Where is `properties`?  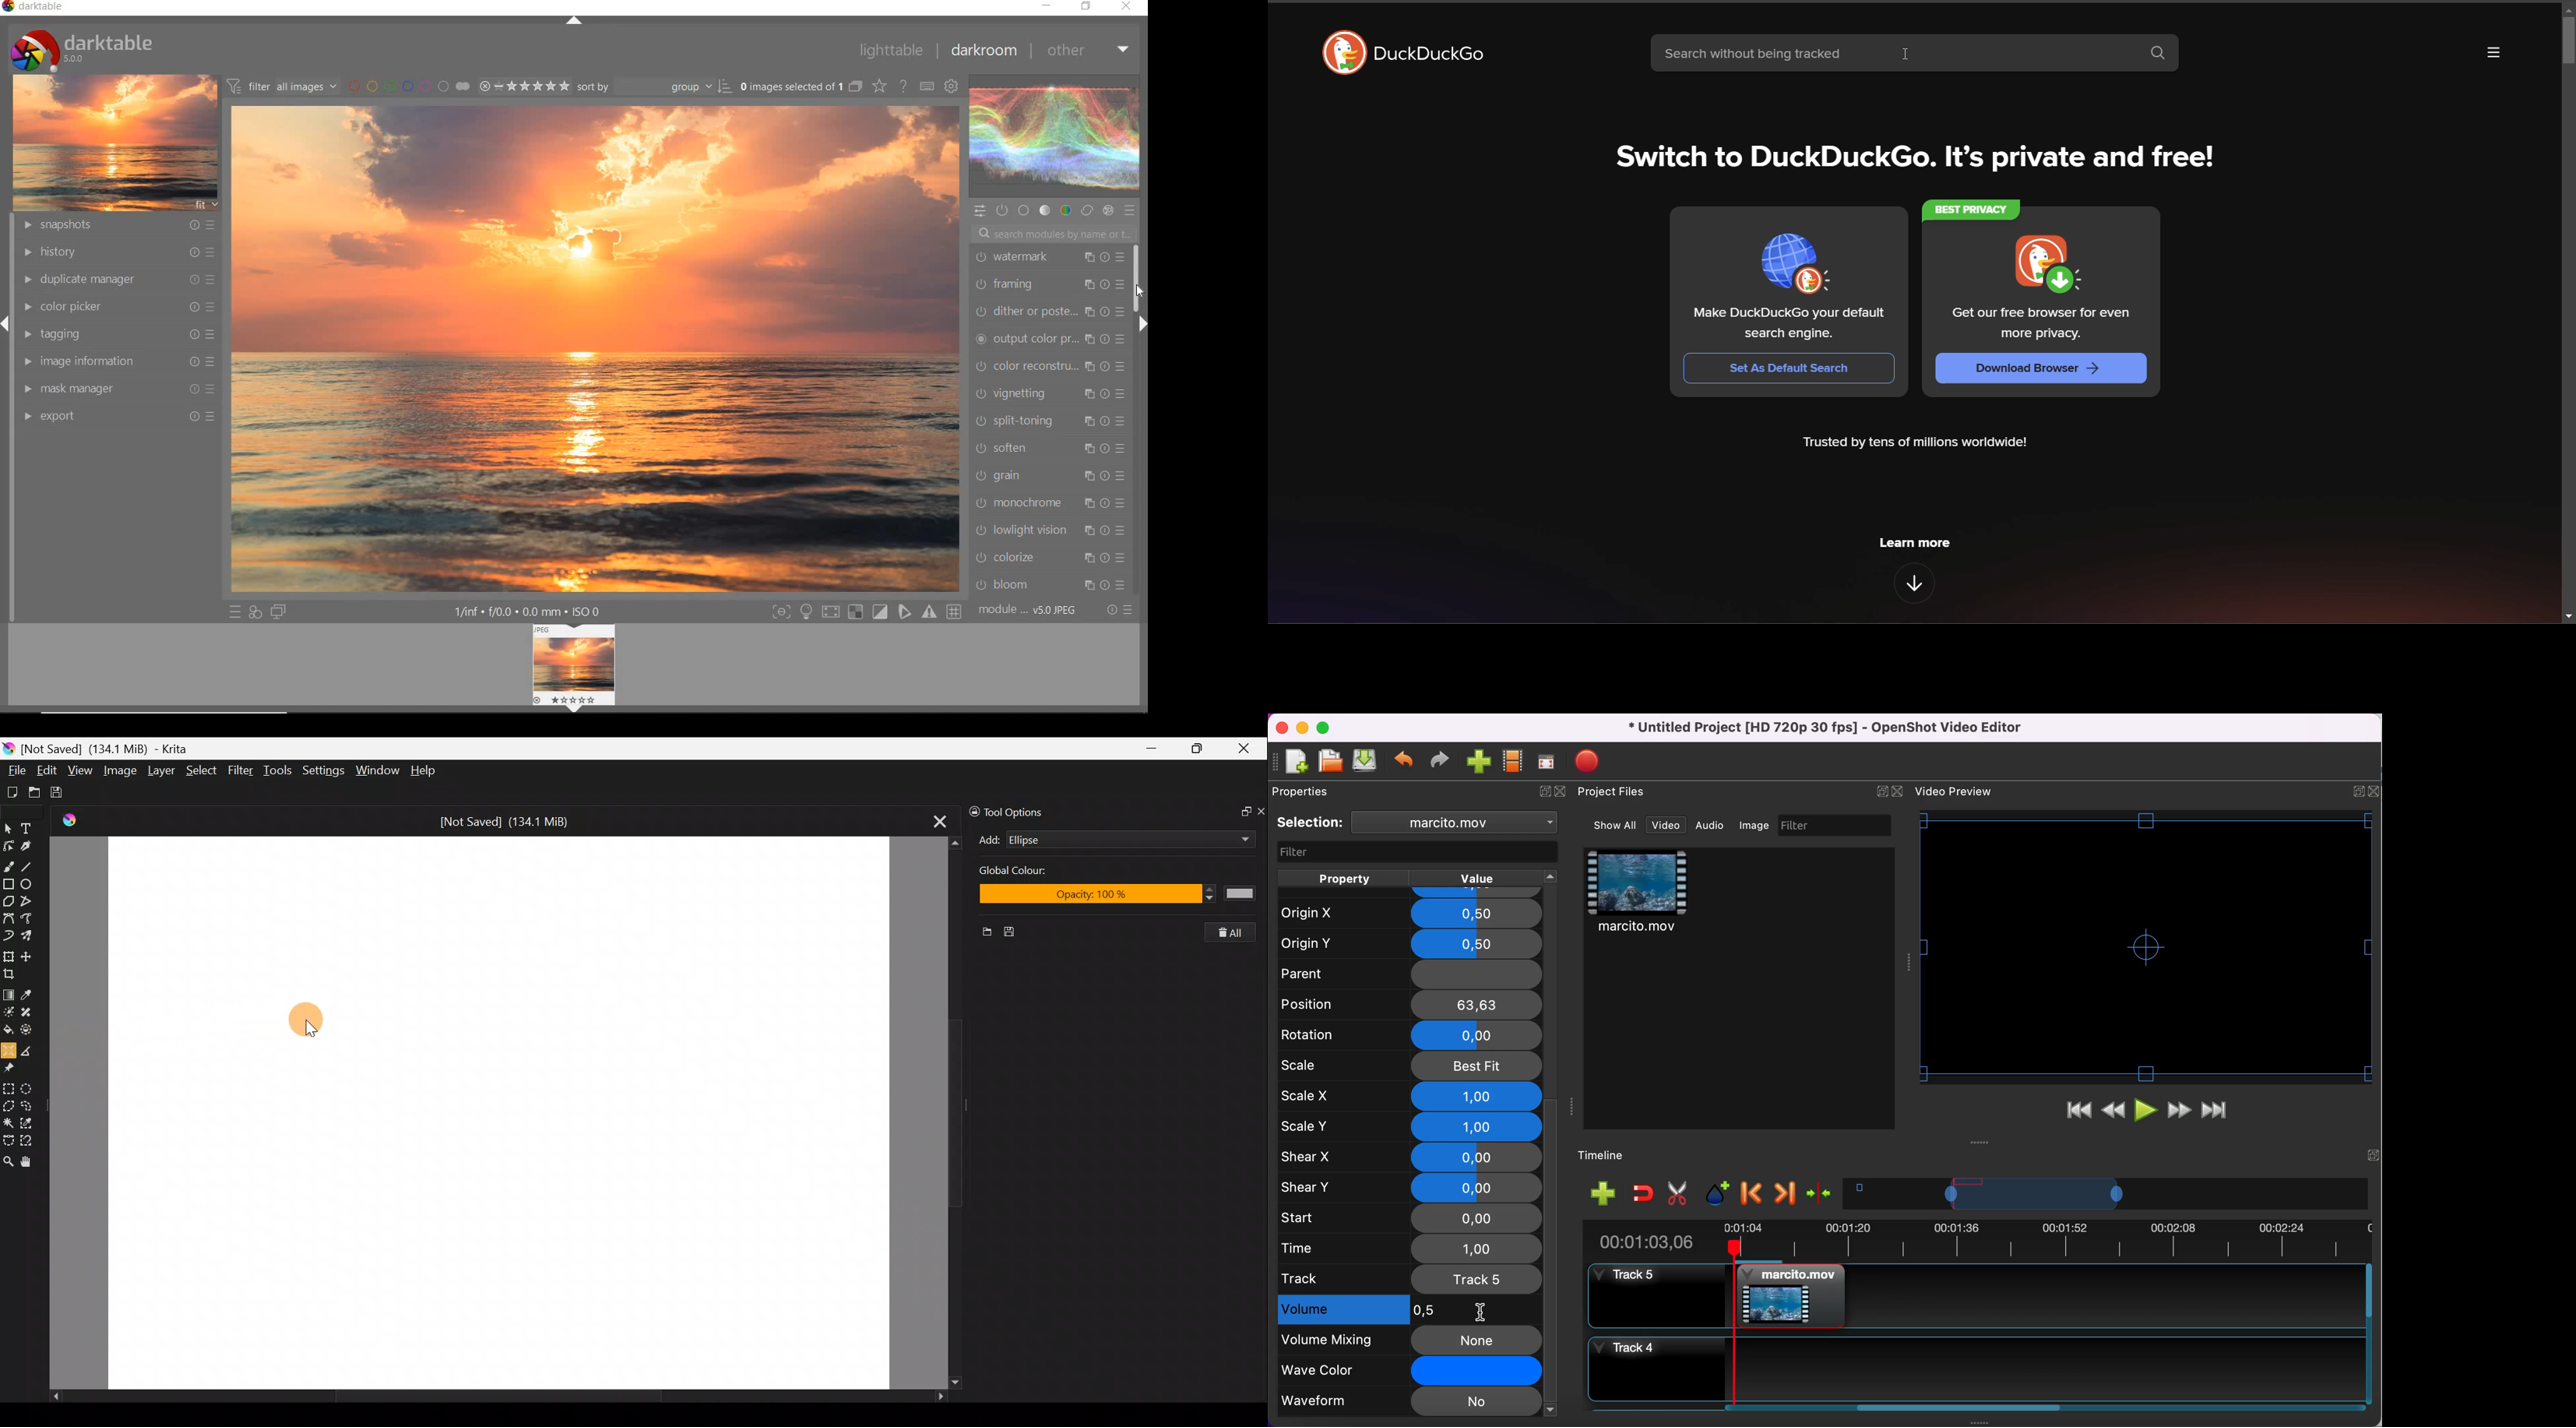
properties is located at coordinates (1305, 791).